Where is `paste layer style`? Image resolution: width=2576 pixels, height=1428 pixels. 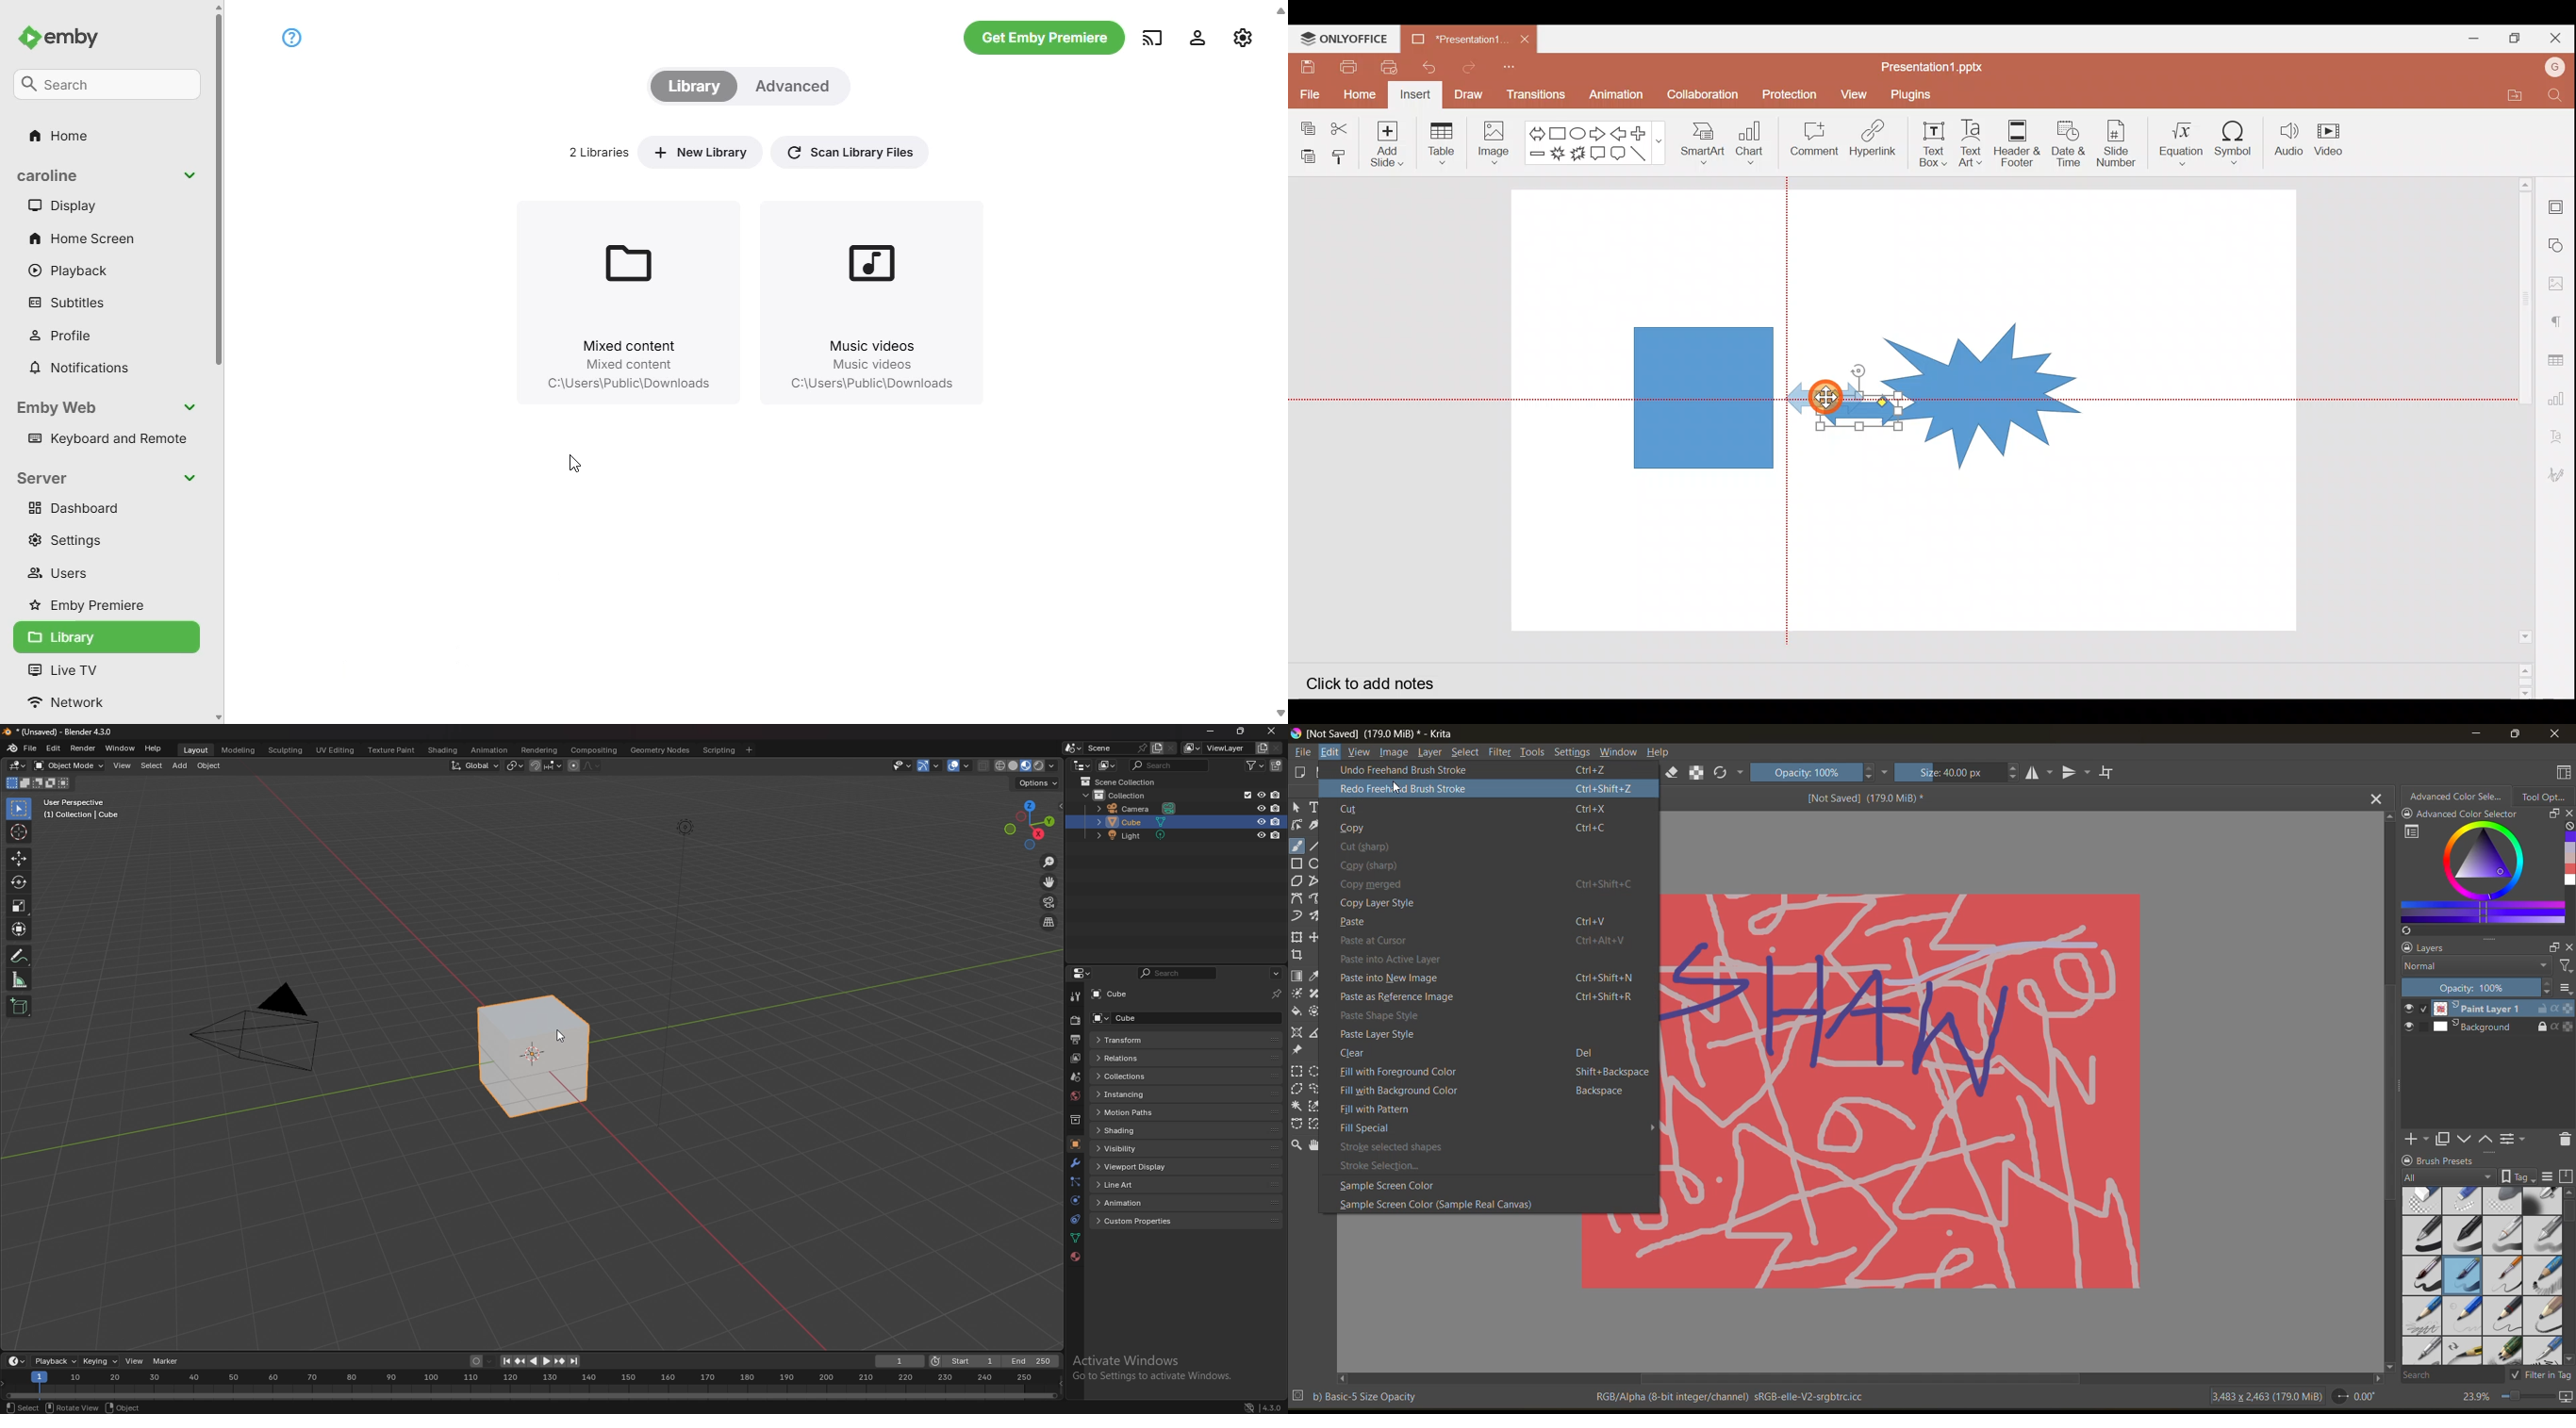
paste layer style is located at coordinates (1389, 1034).